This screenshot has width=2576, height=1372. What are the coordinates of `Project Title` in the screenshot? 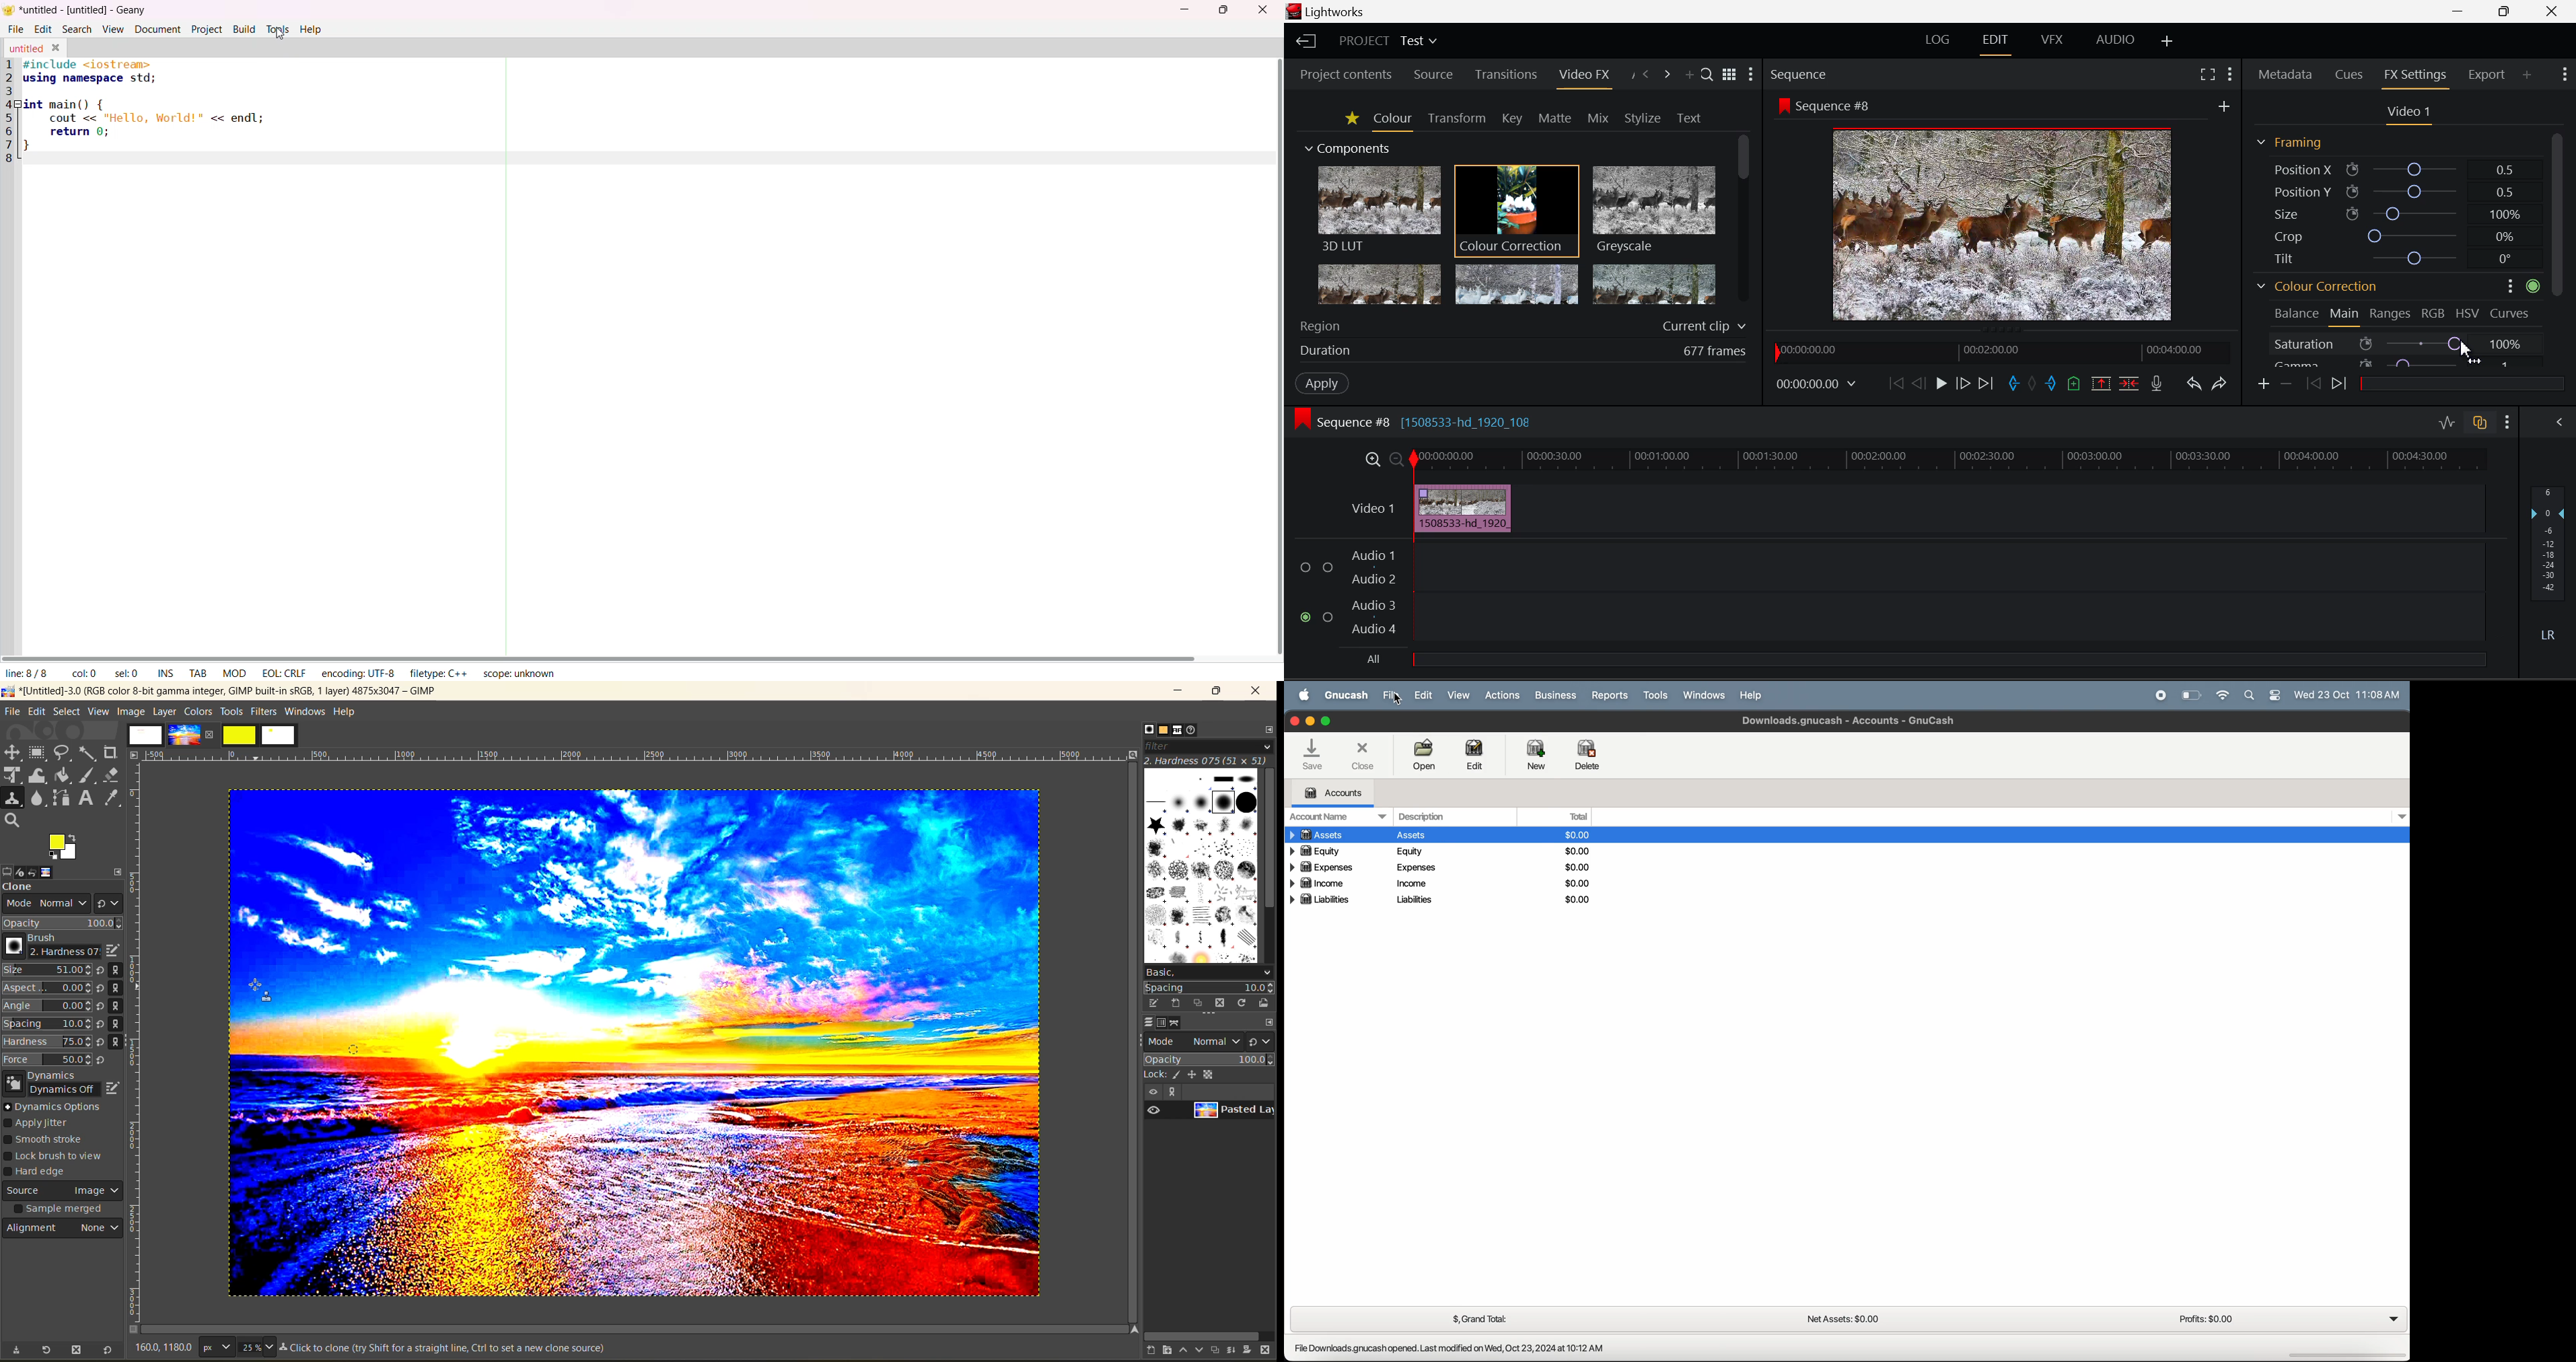 It's located at (1386, 41).